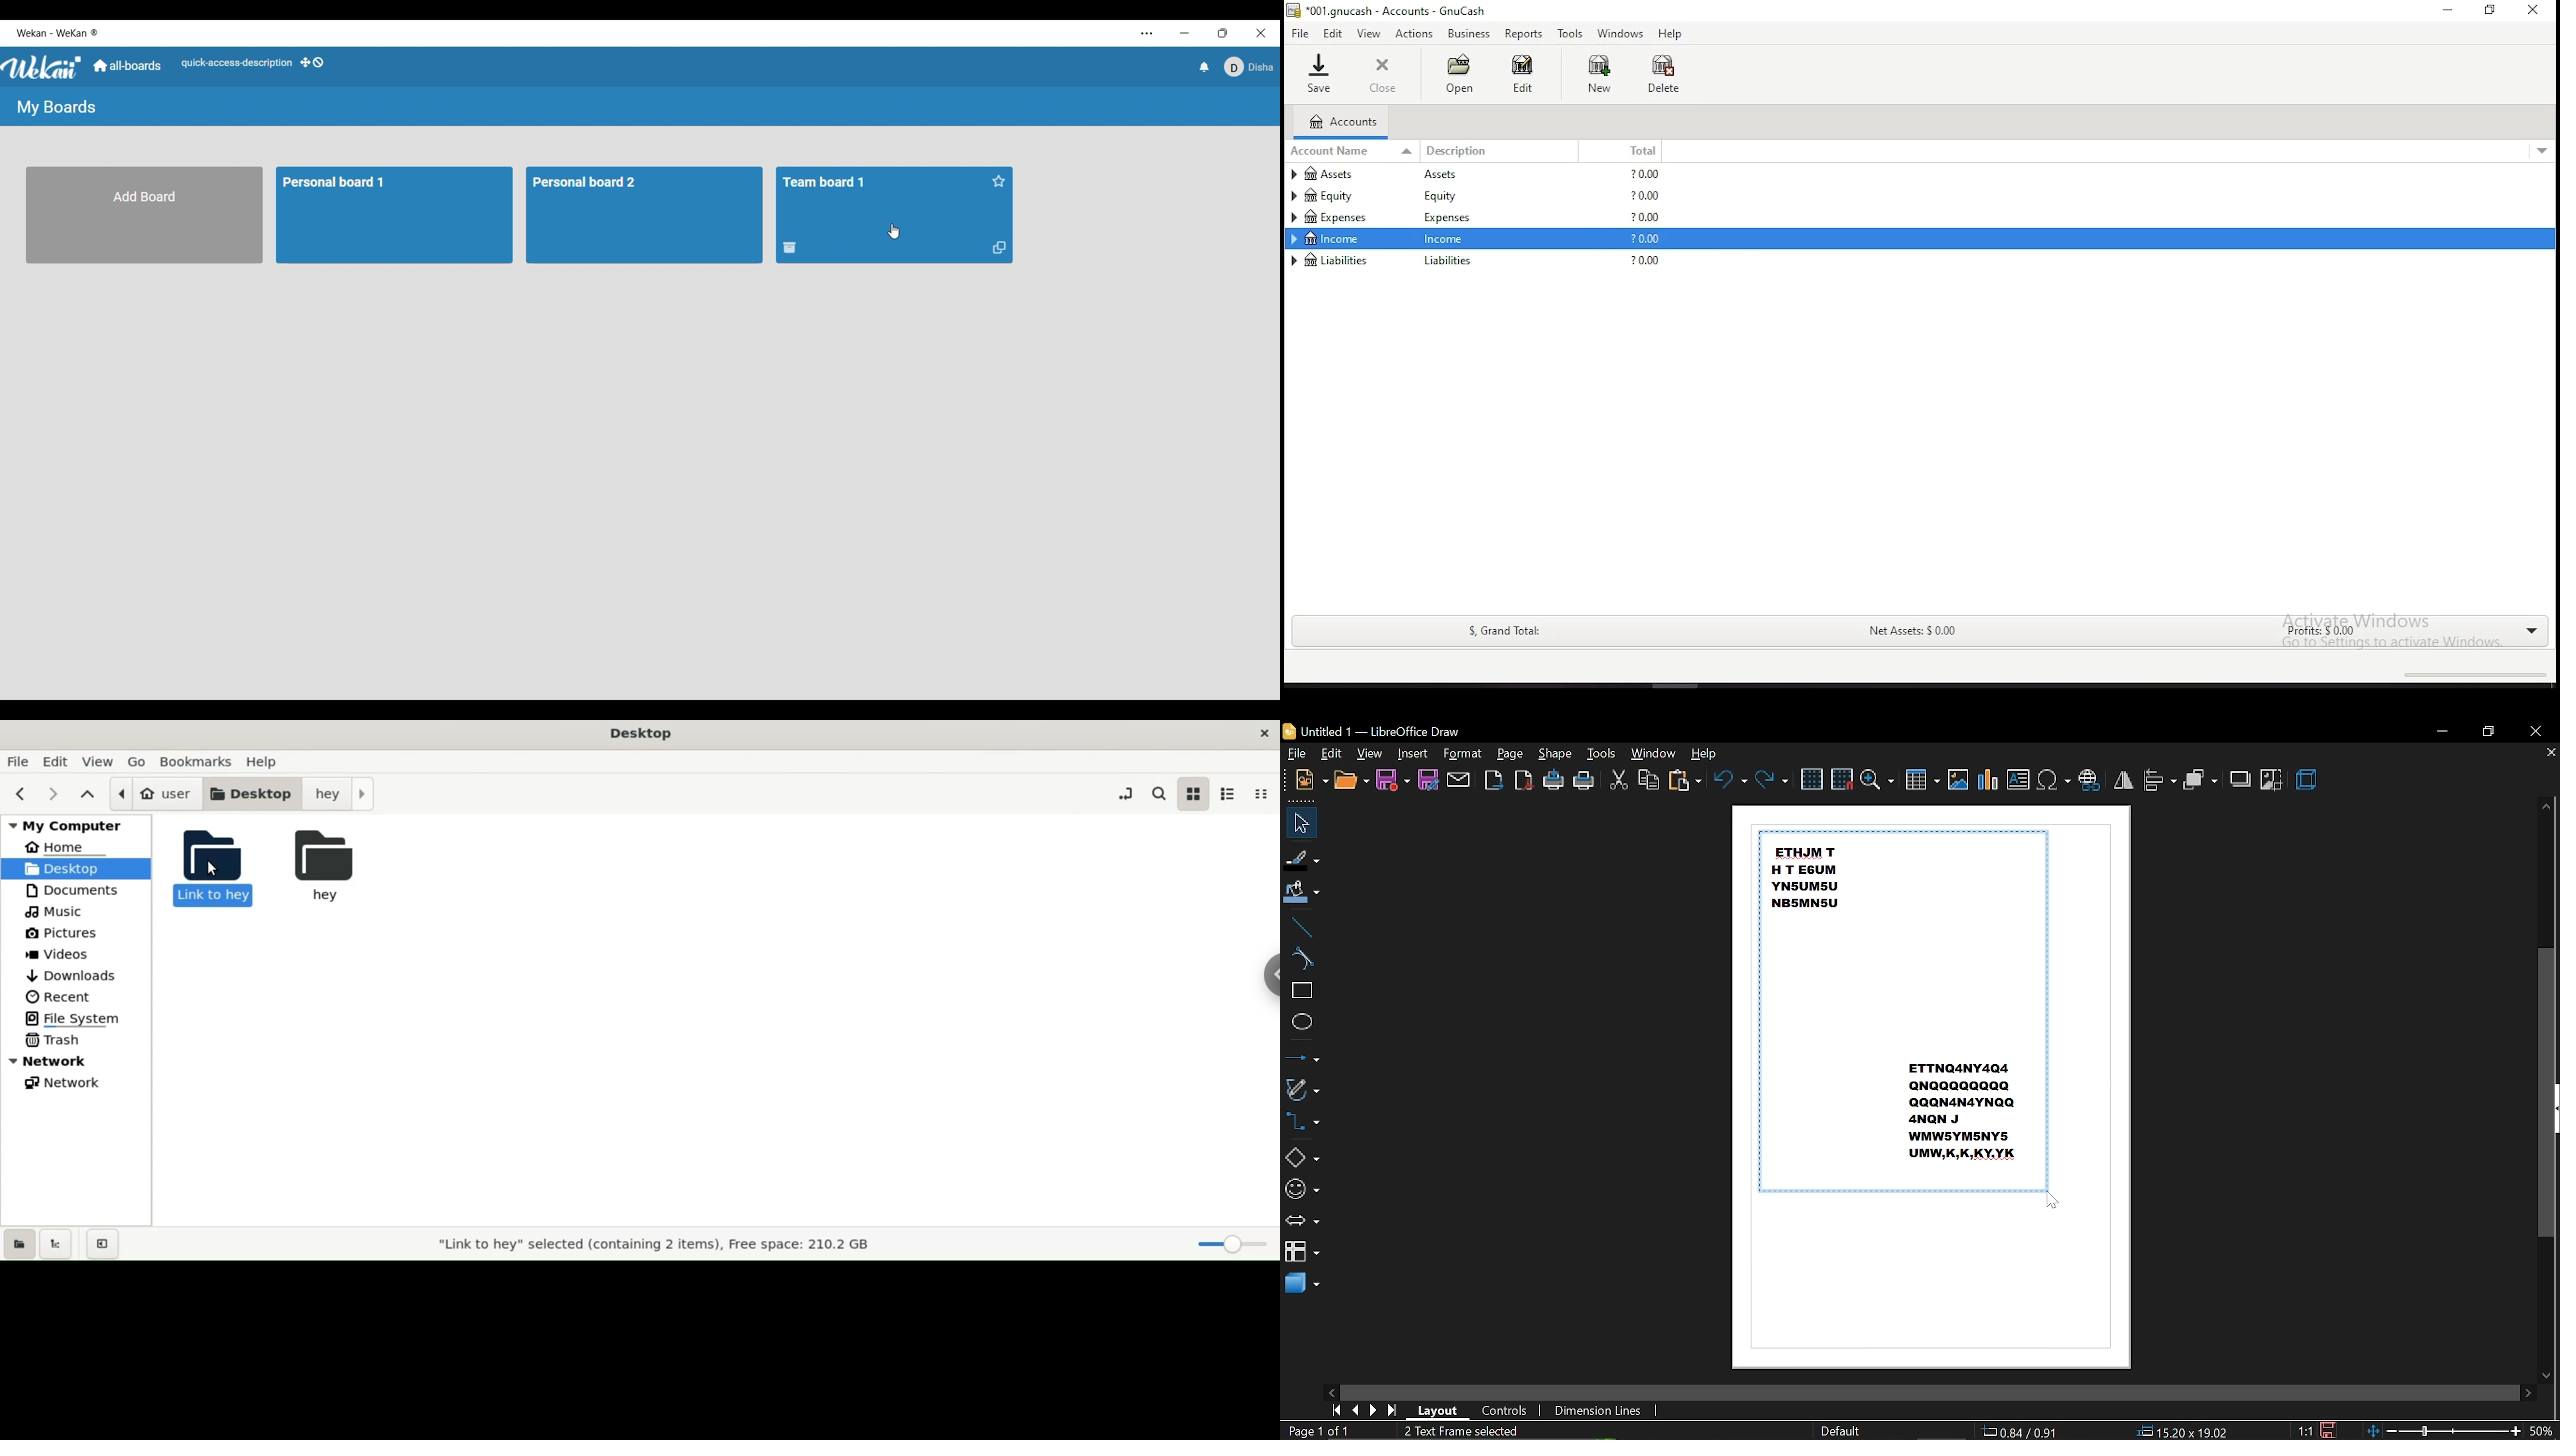  I want to click on symbol shapes, so click(1302, 1189).